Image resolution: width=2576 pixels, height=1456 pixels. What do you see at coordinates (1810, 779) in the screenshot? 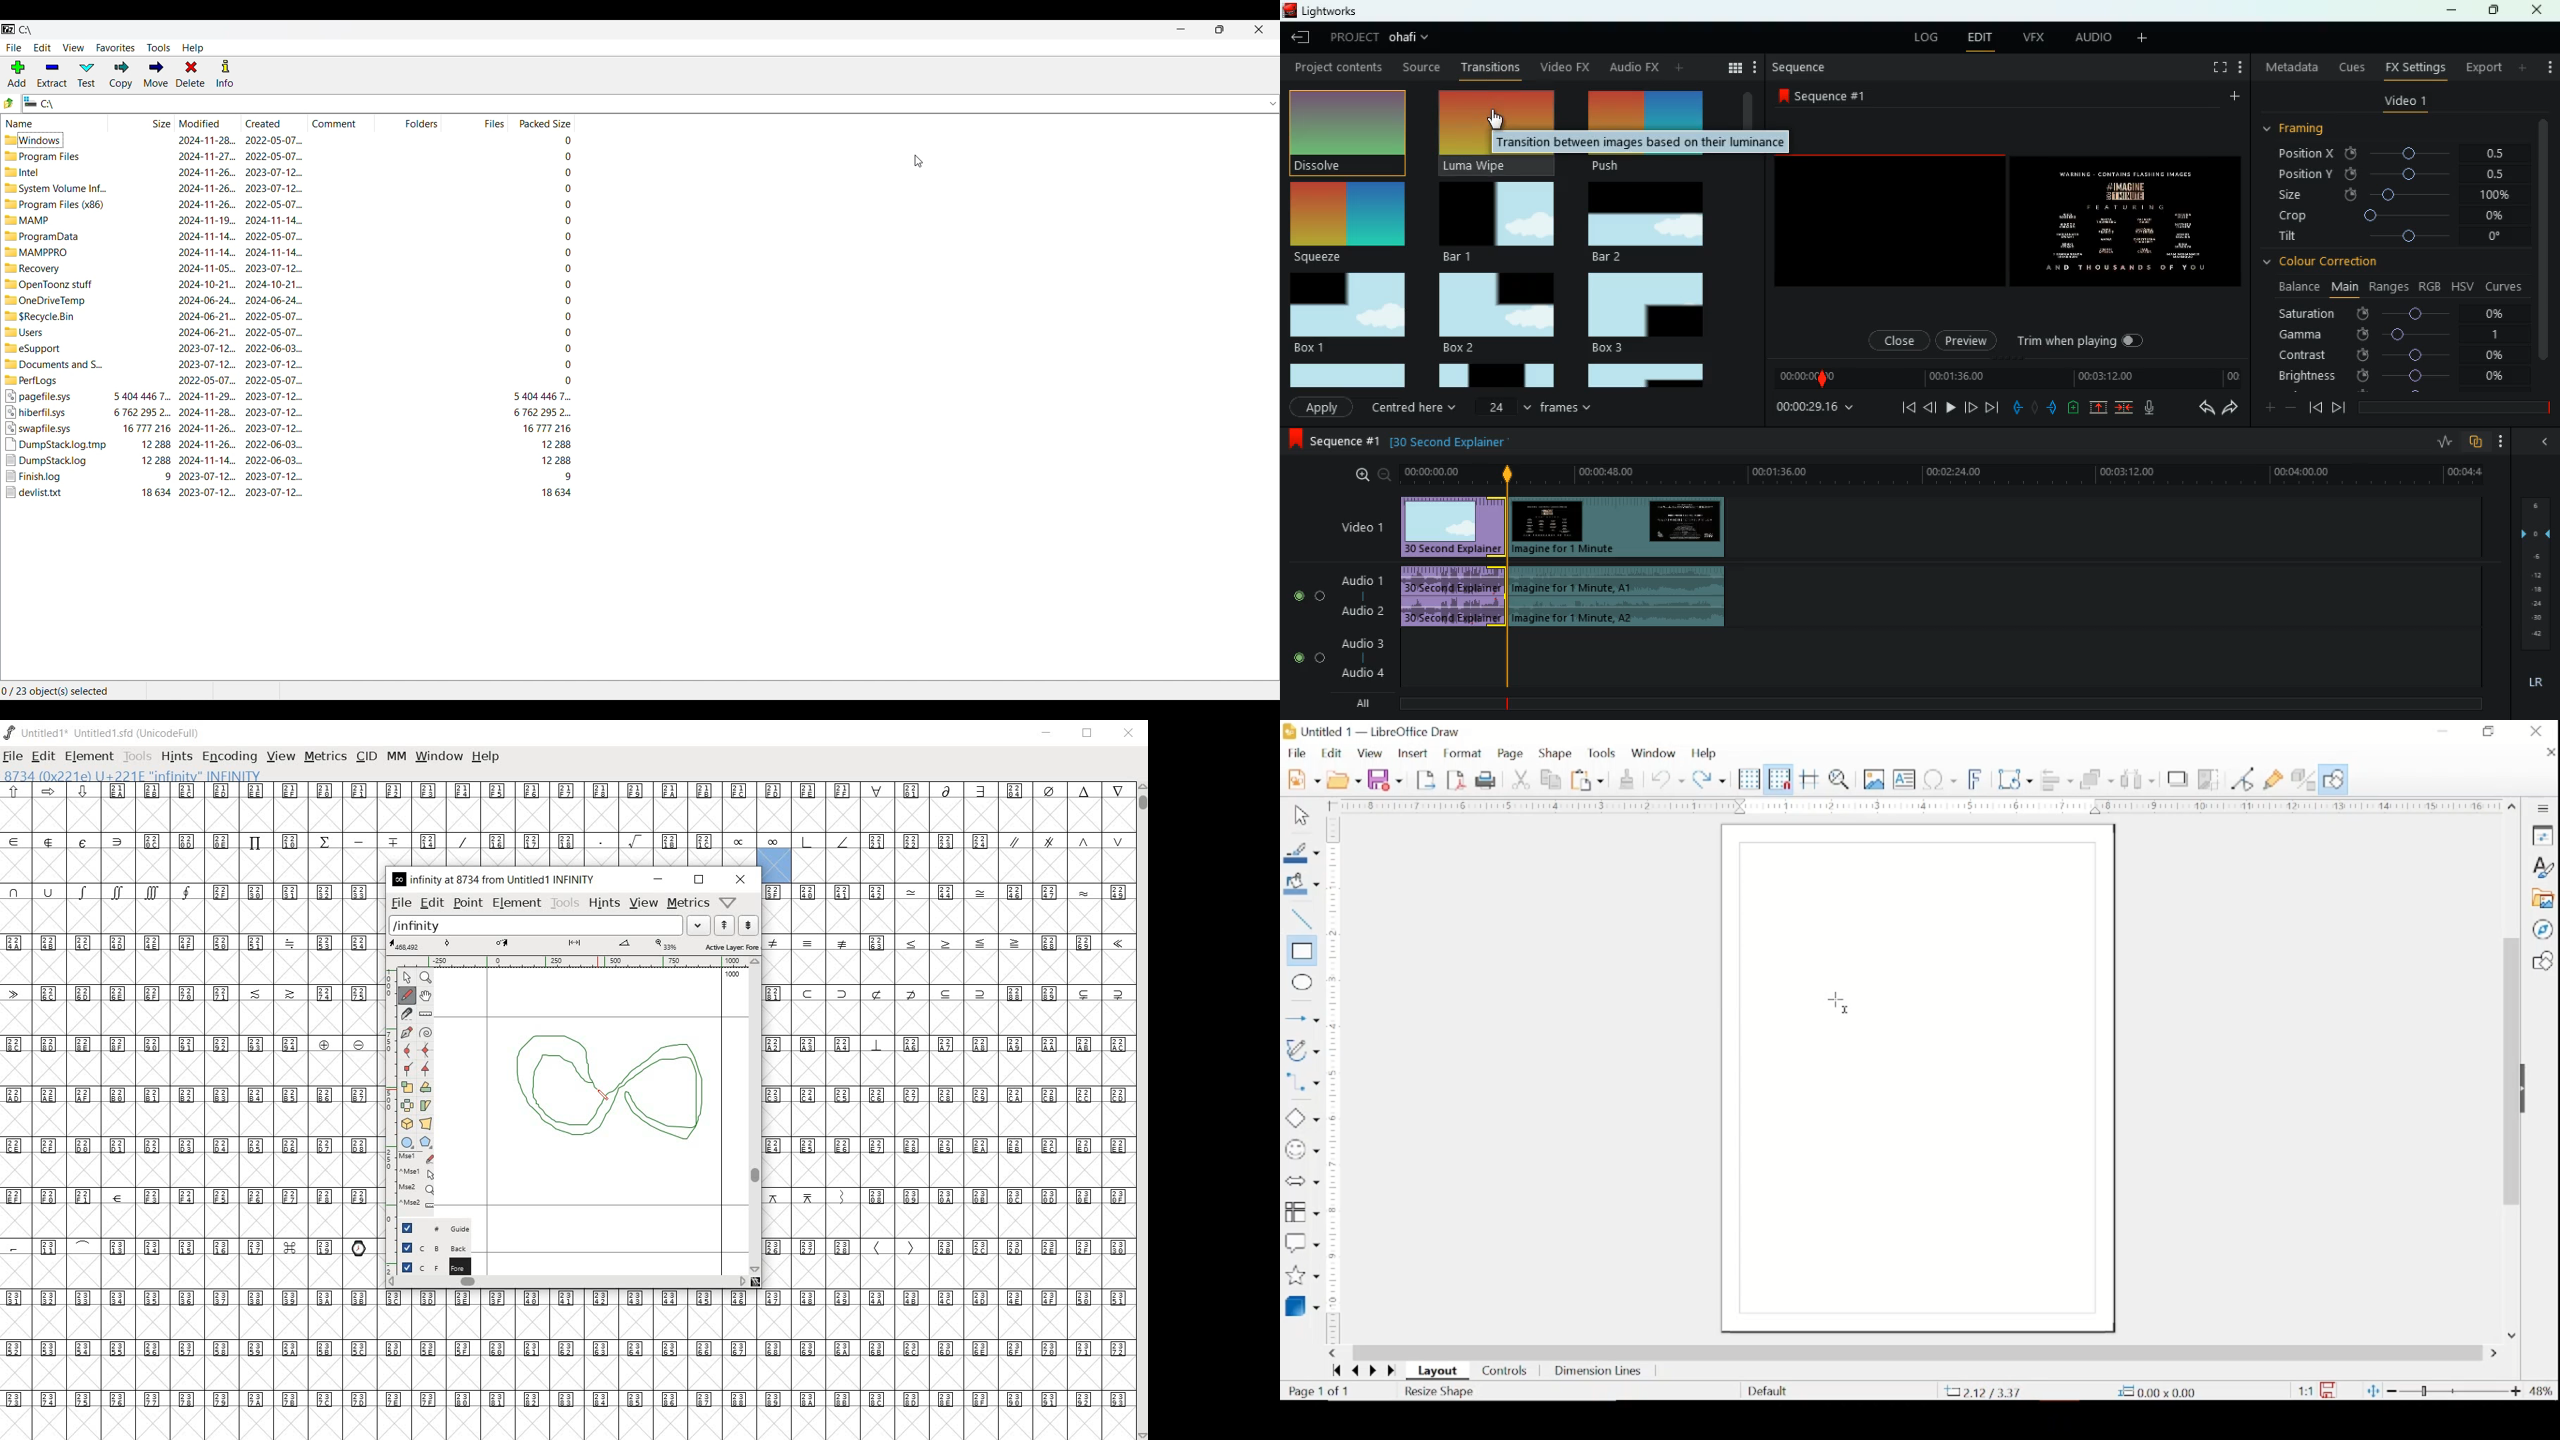
I see `show helplines while moving` at bounding box center [1810, 779].